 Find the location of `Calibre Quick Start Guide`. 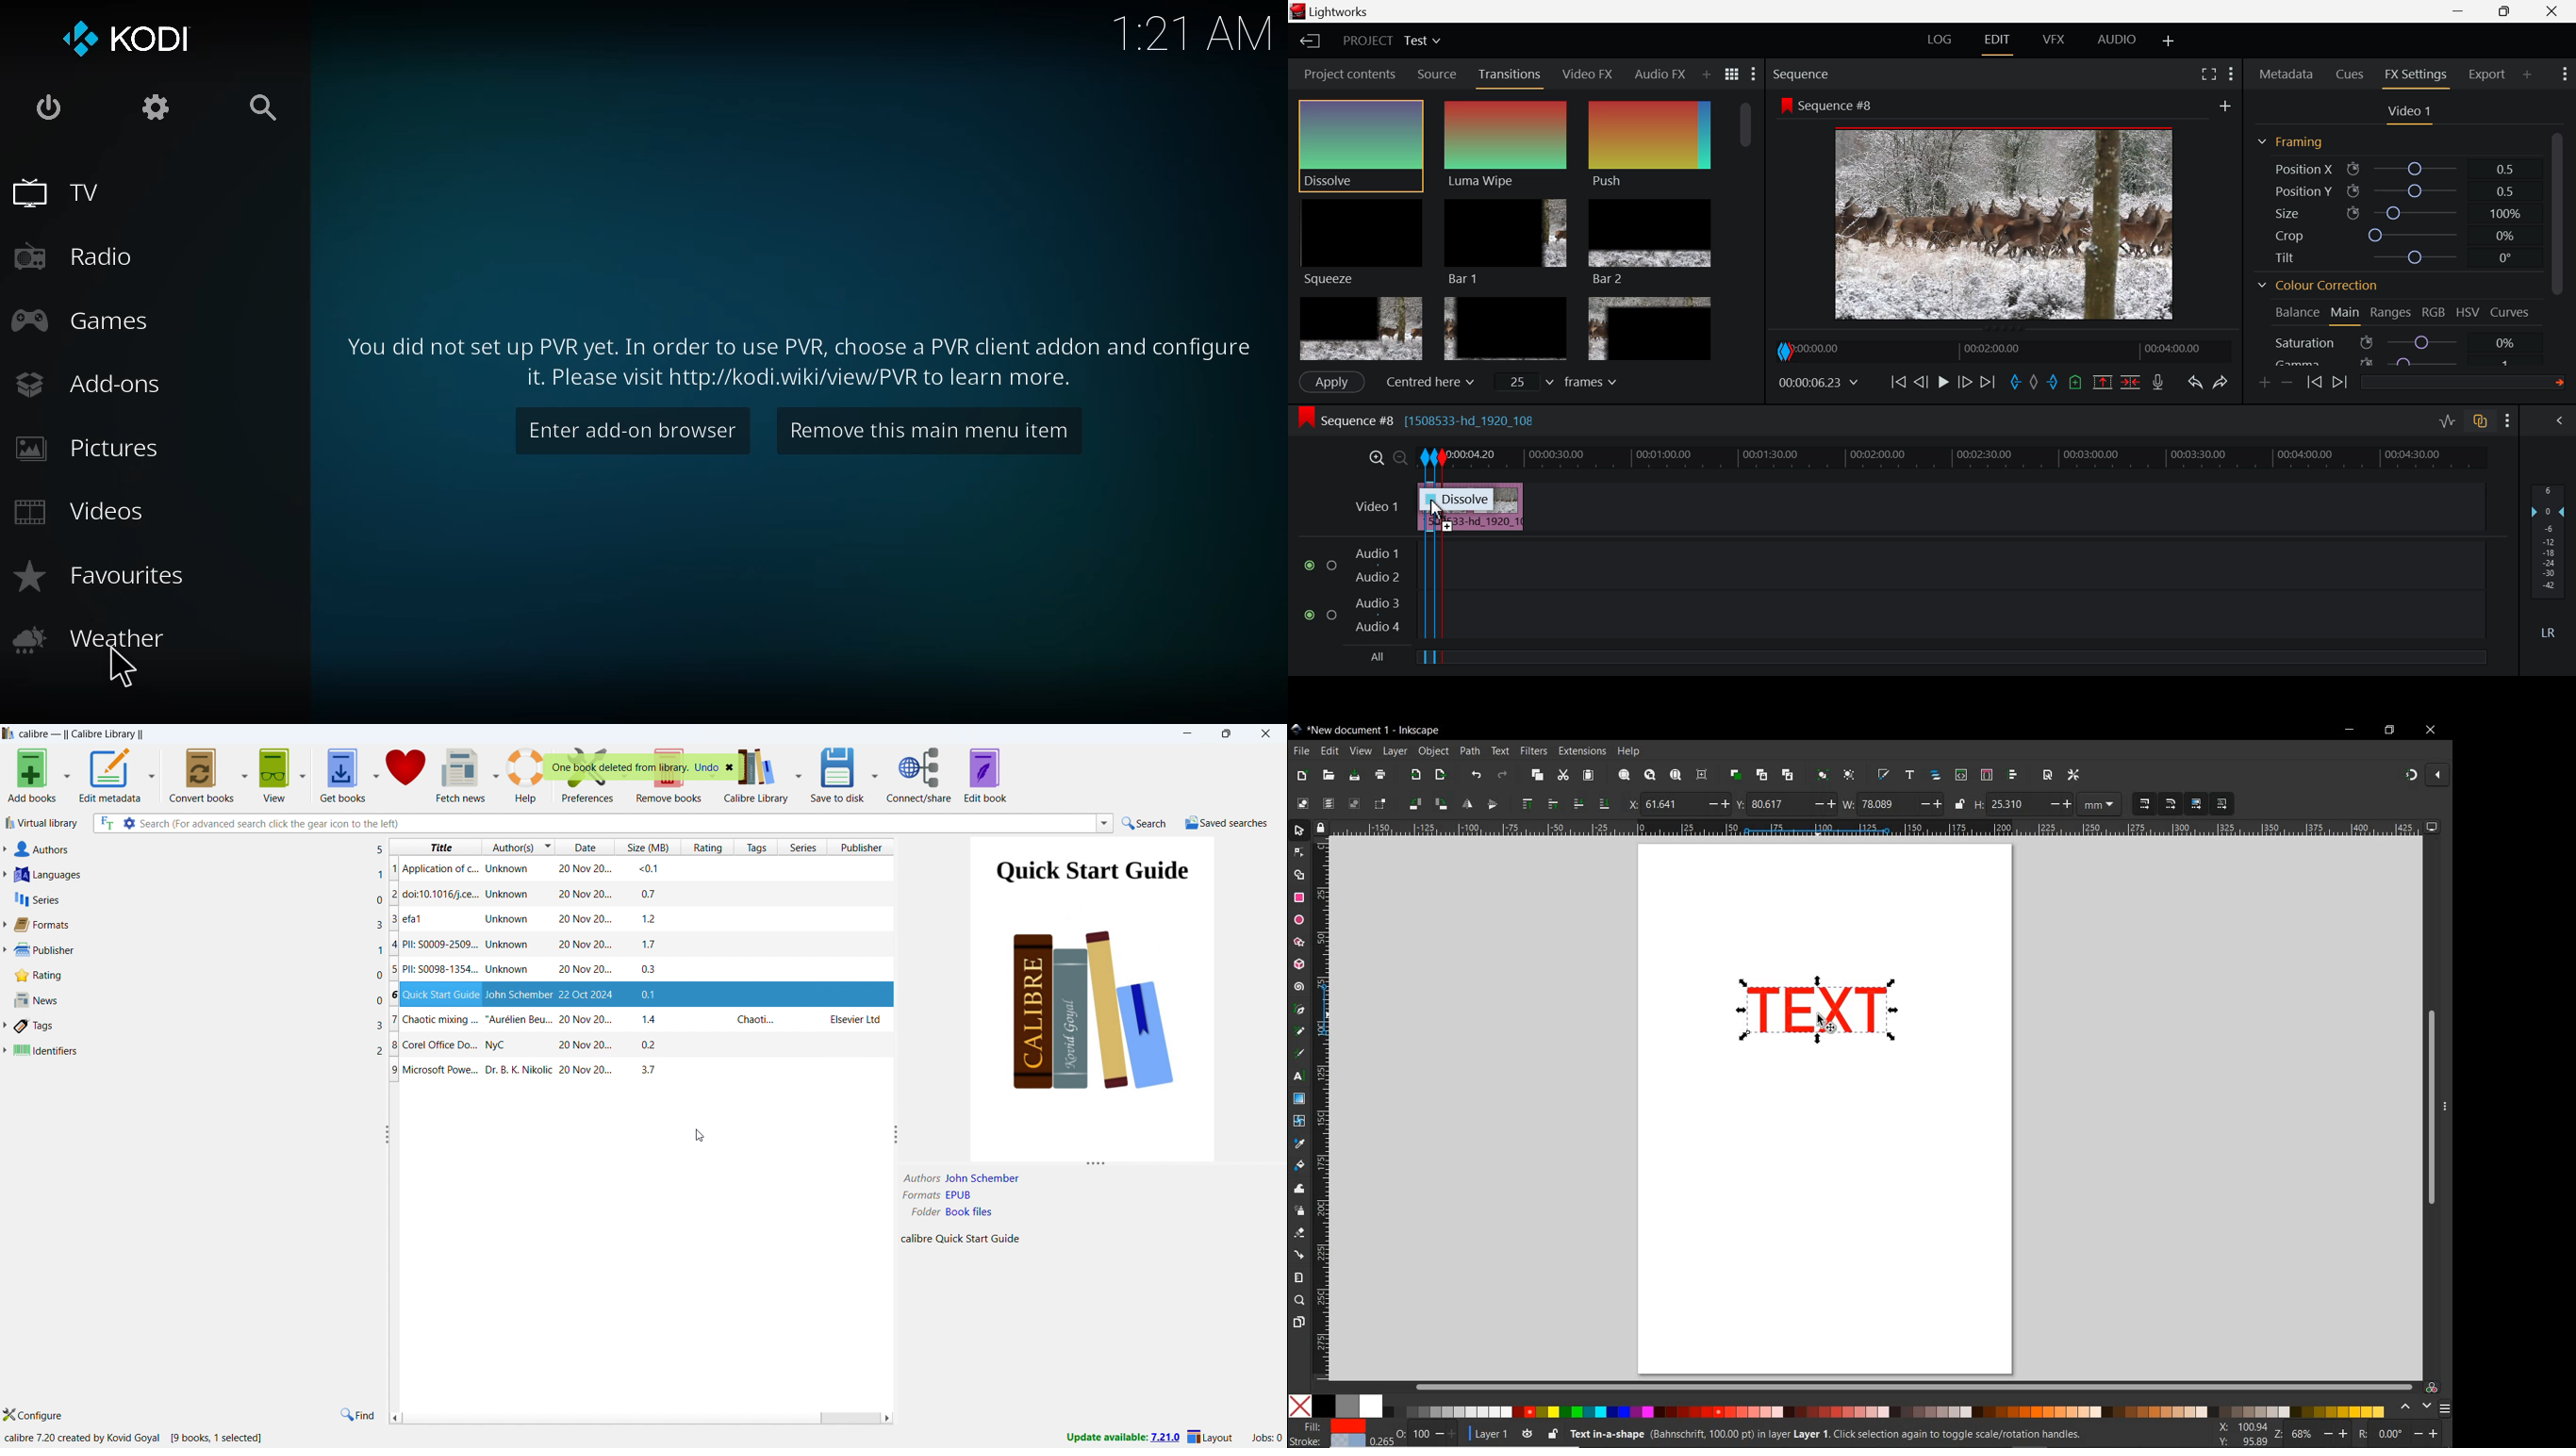

Calibre Quick Start Guide is located at coordinates (961, 1240).